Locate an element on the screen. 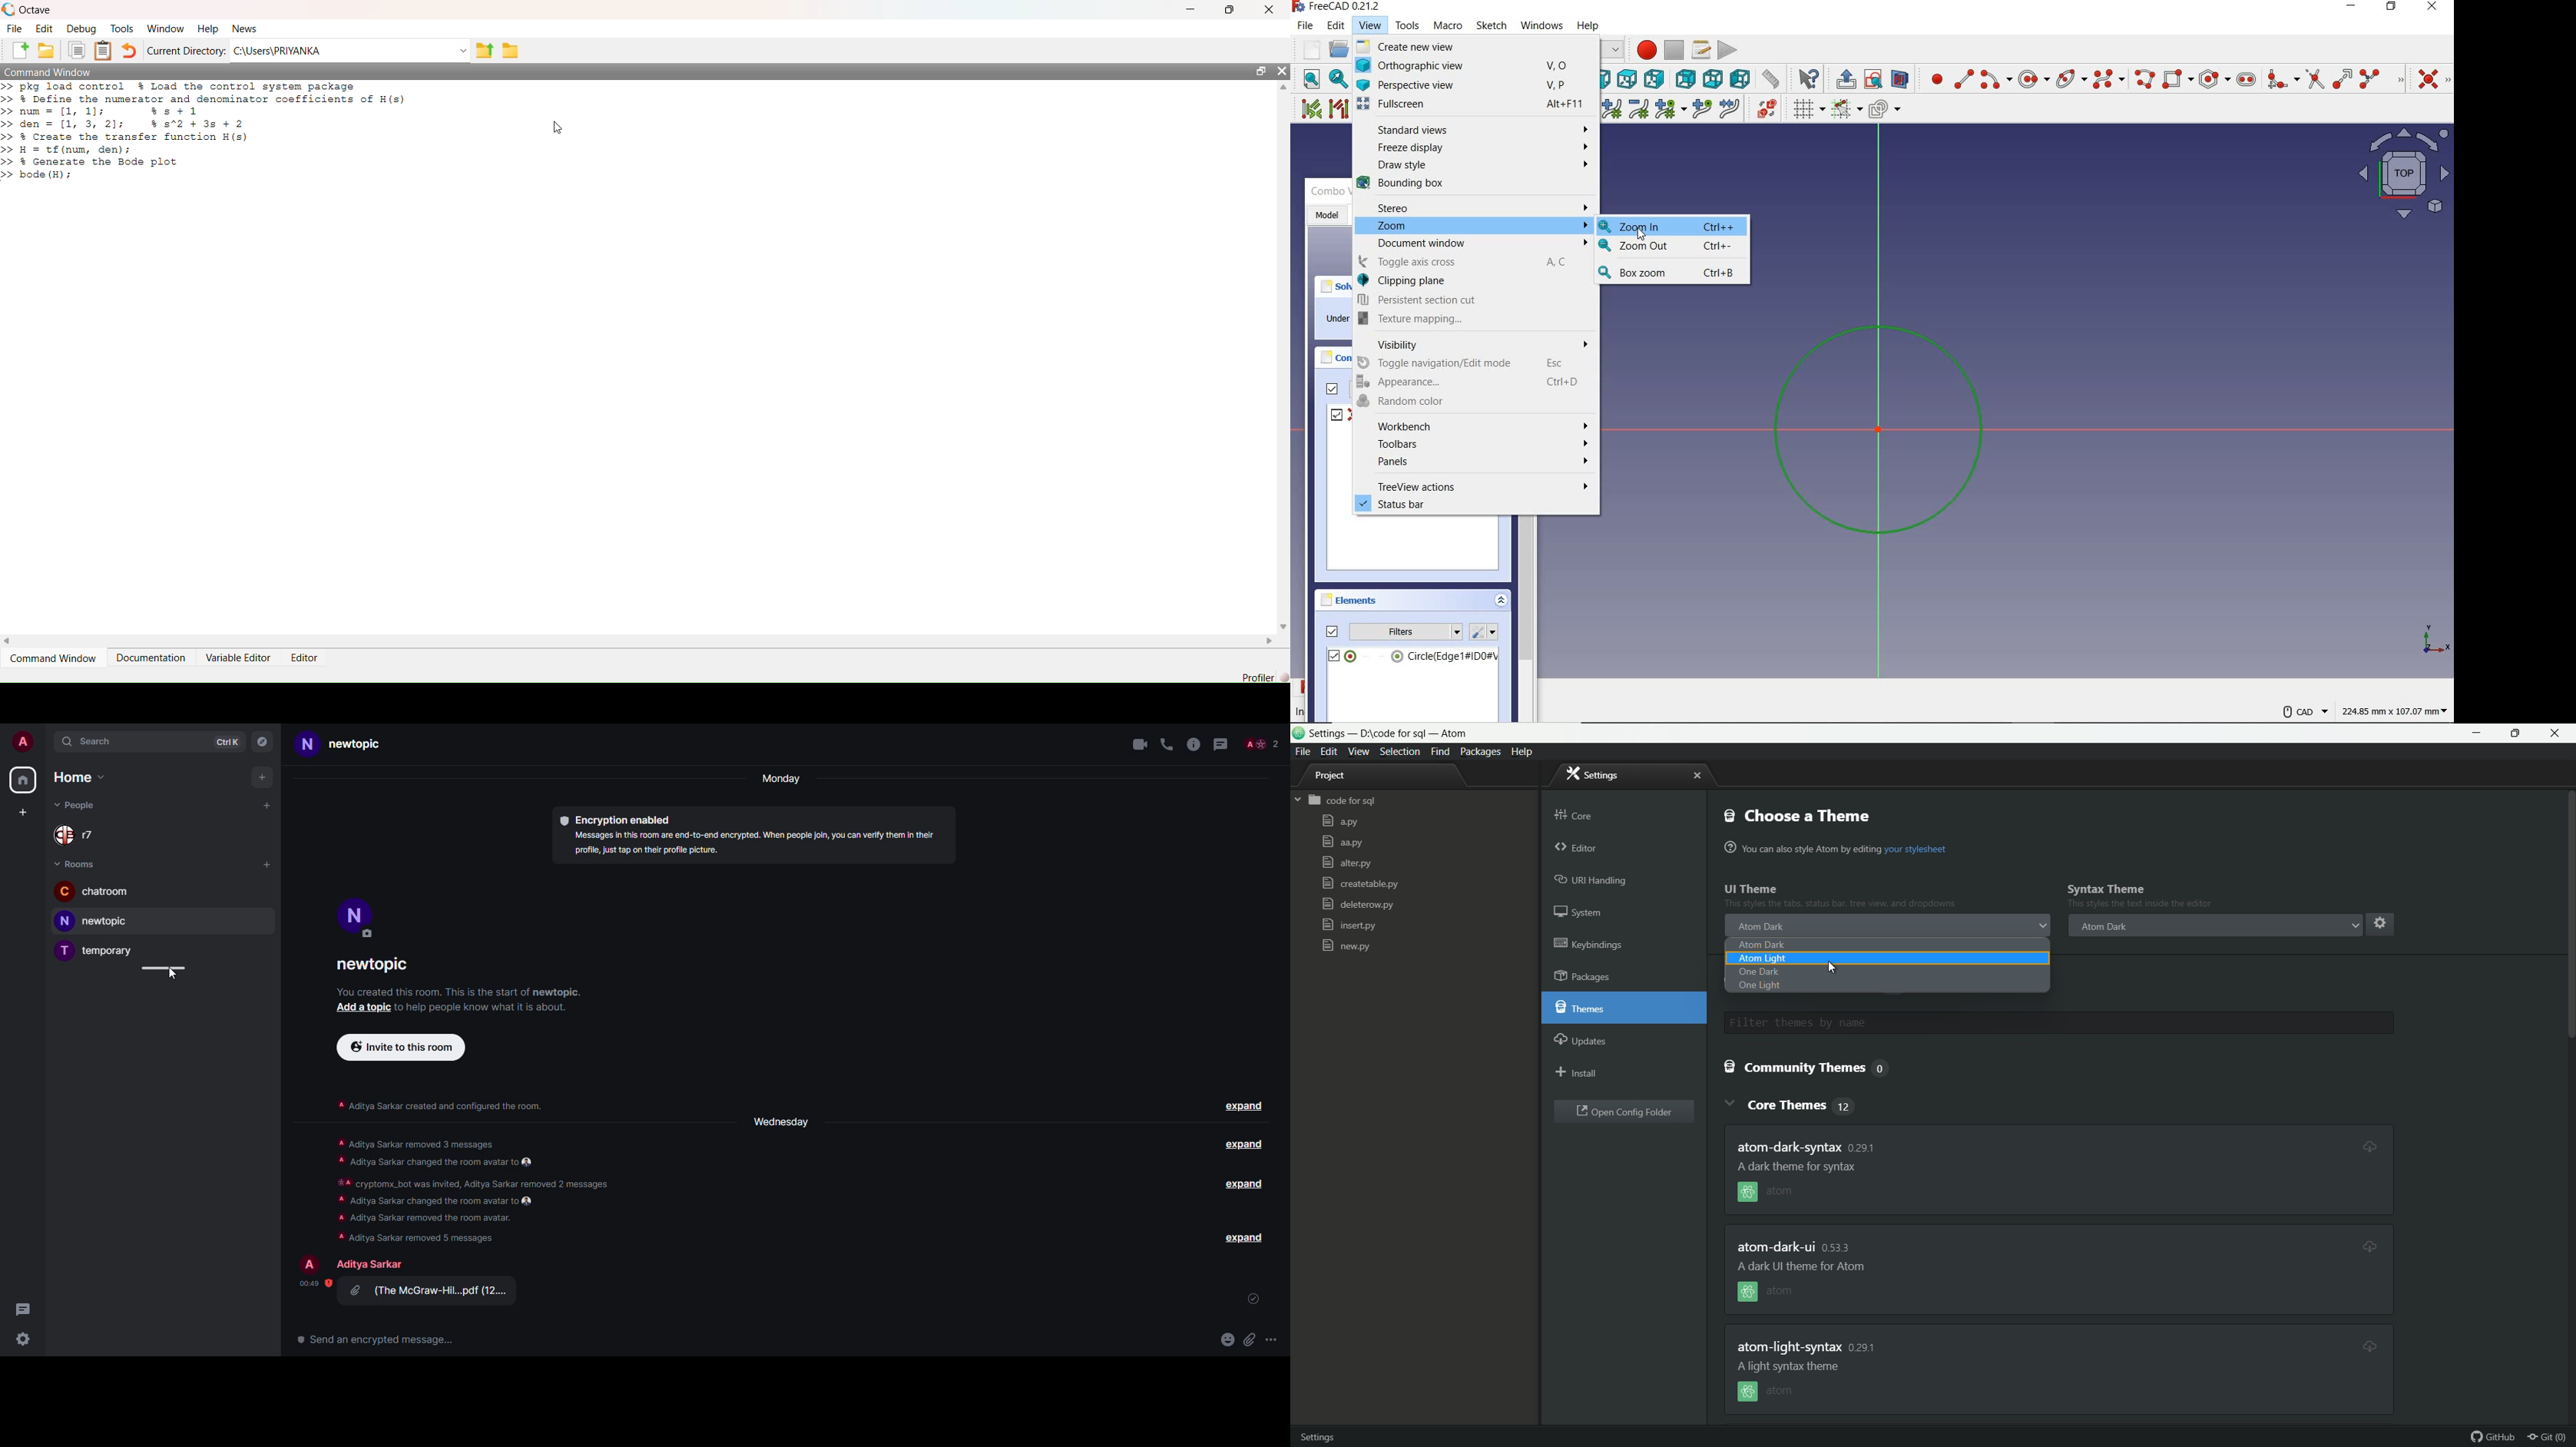  expand is located at coordinates (1243, 1146).